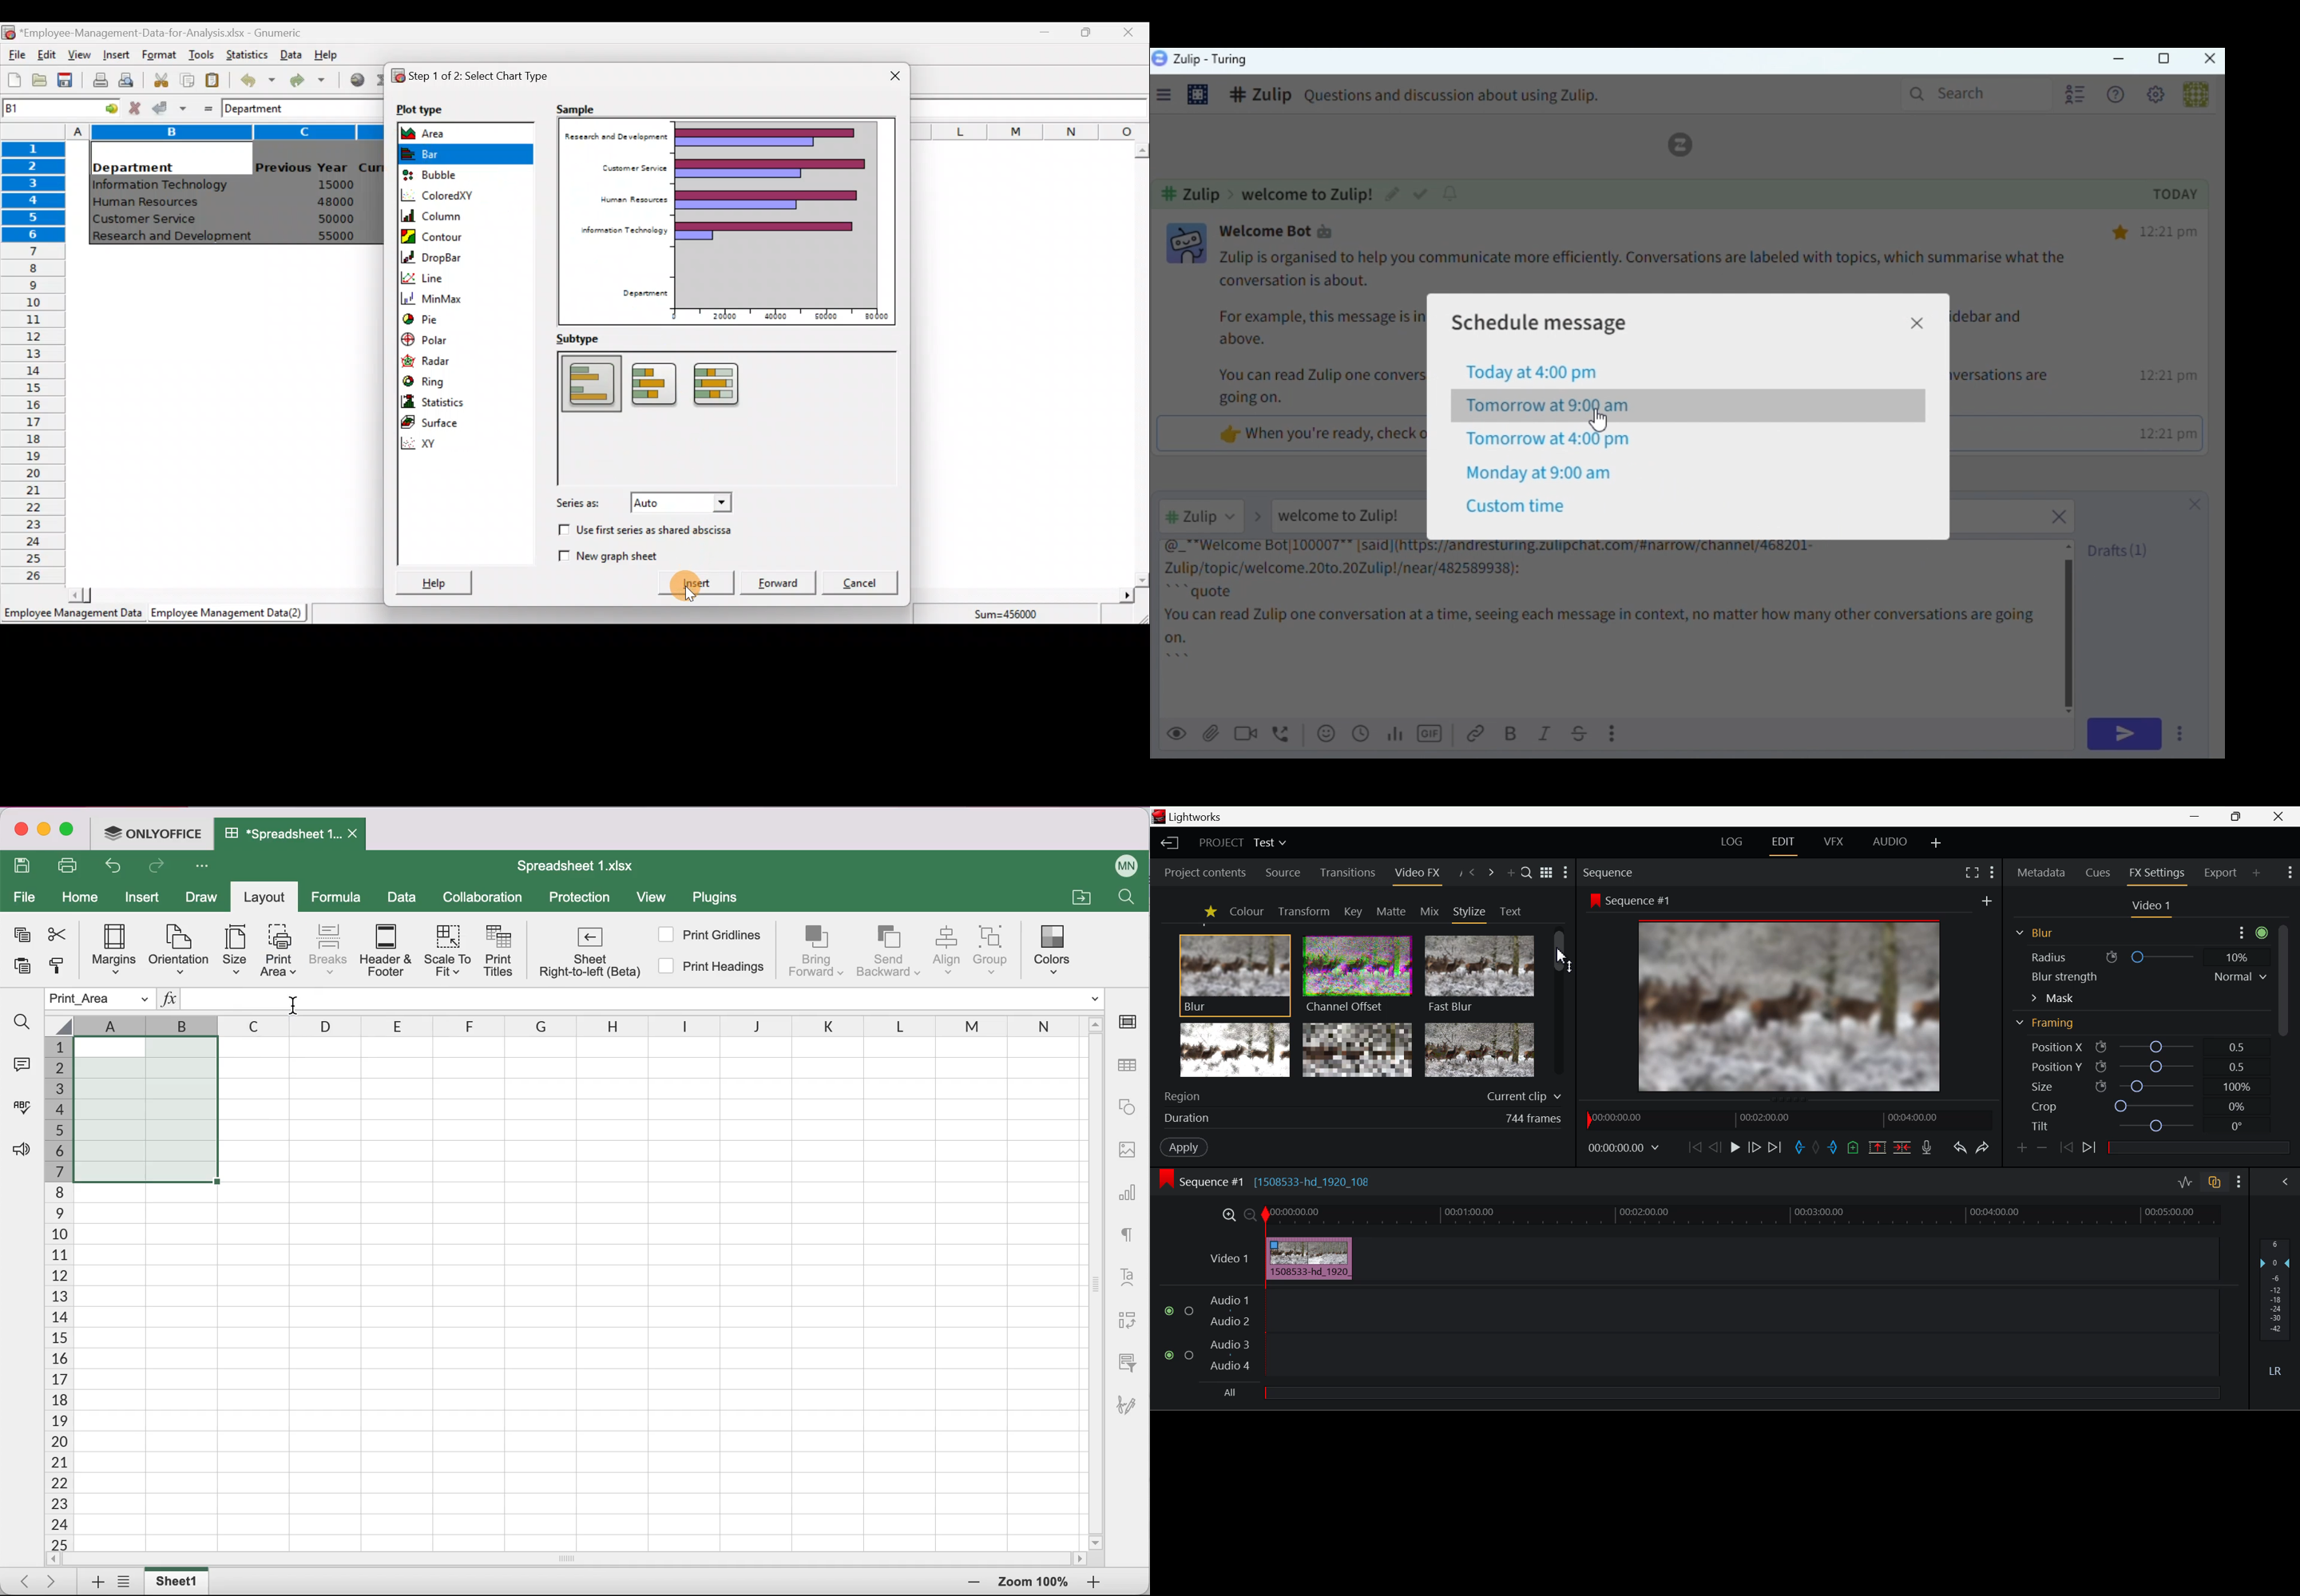 The image size is (2324, 1596). Describe the element at coordinates (144, 1109) in the screenshot. I see `selected cells` at that location.